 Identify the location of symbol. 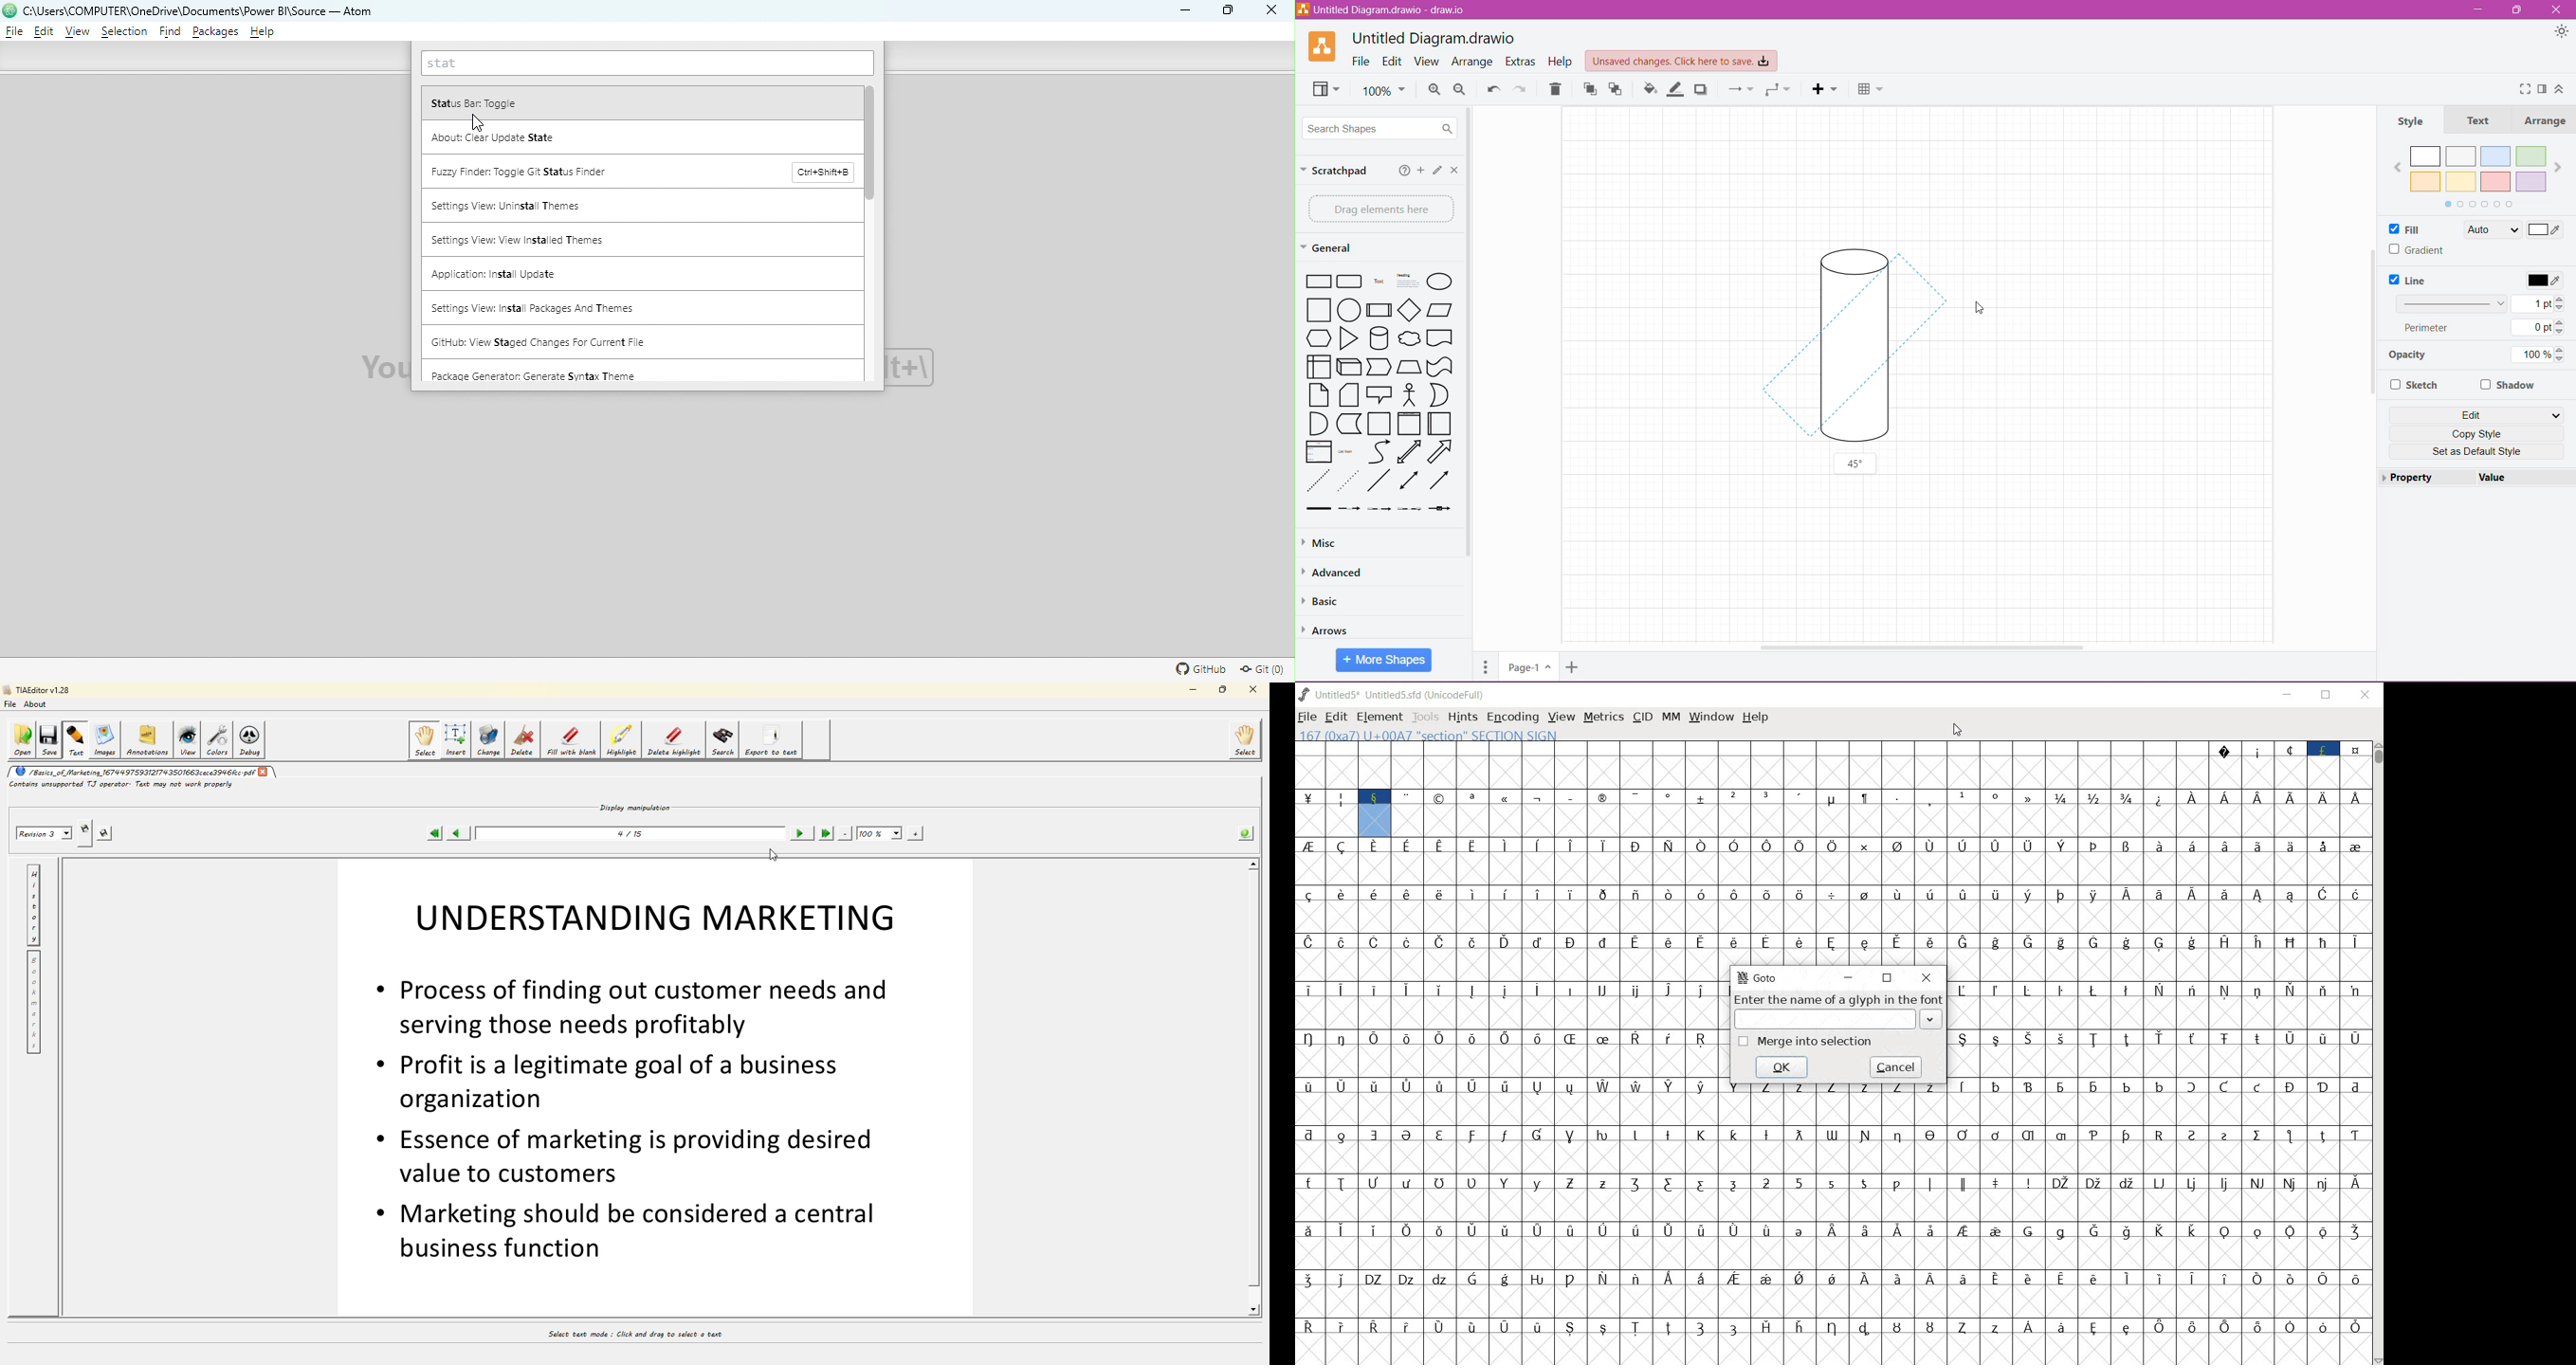
(1866, 909).